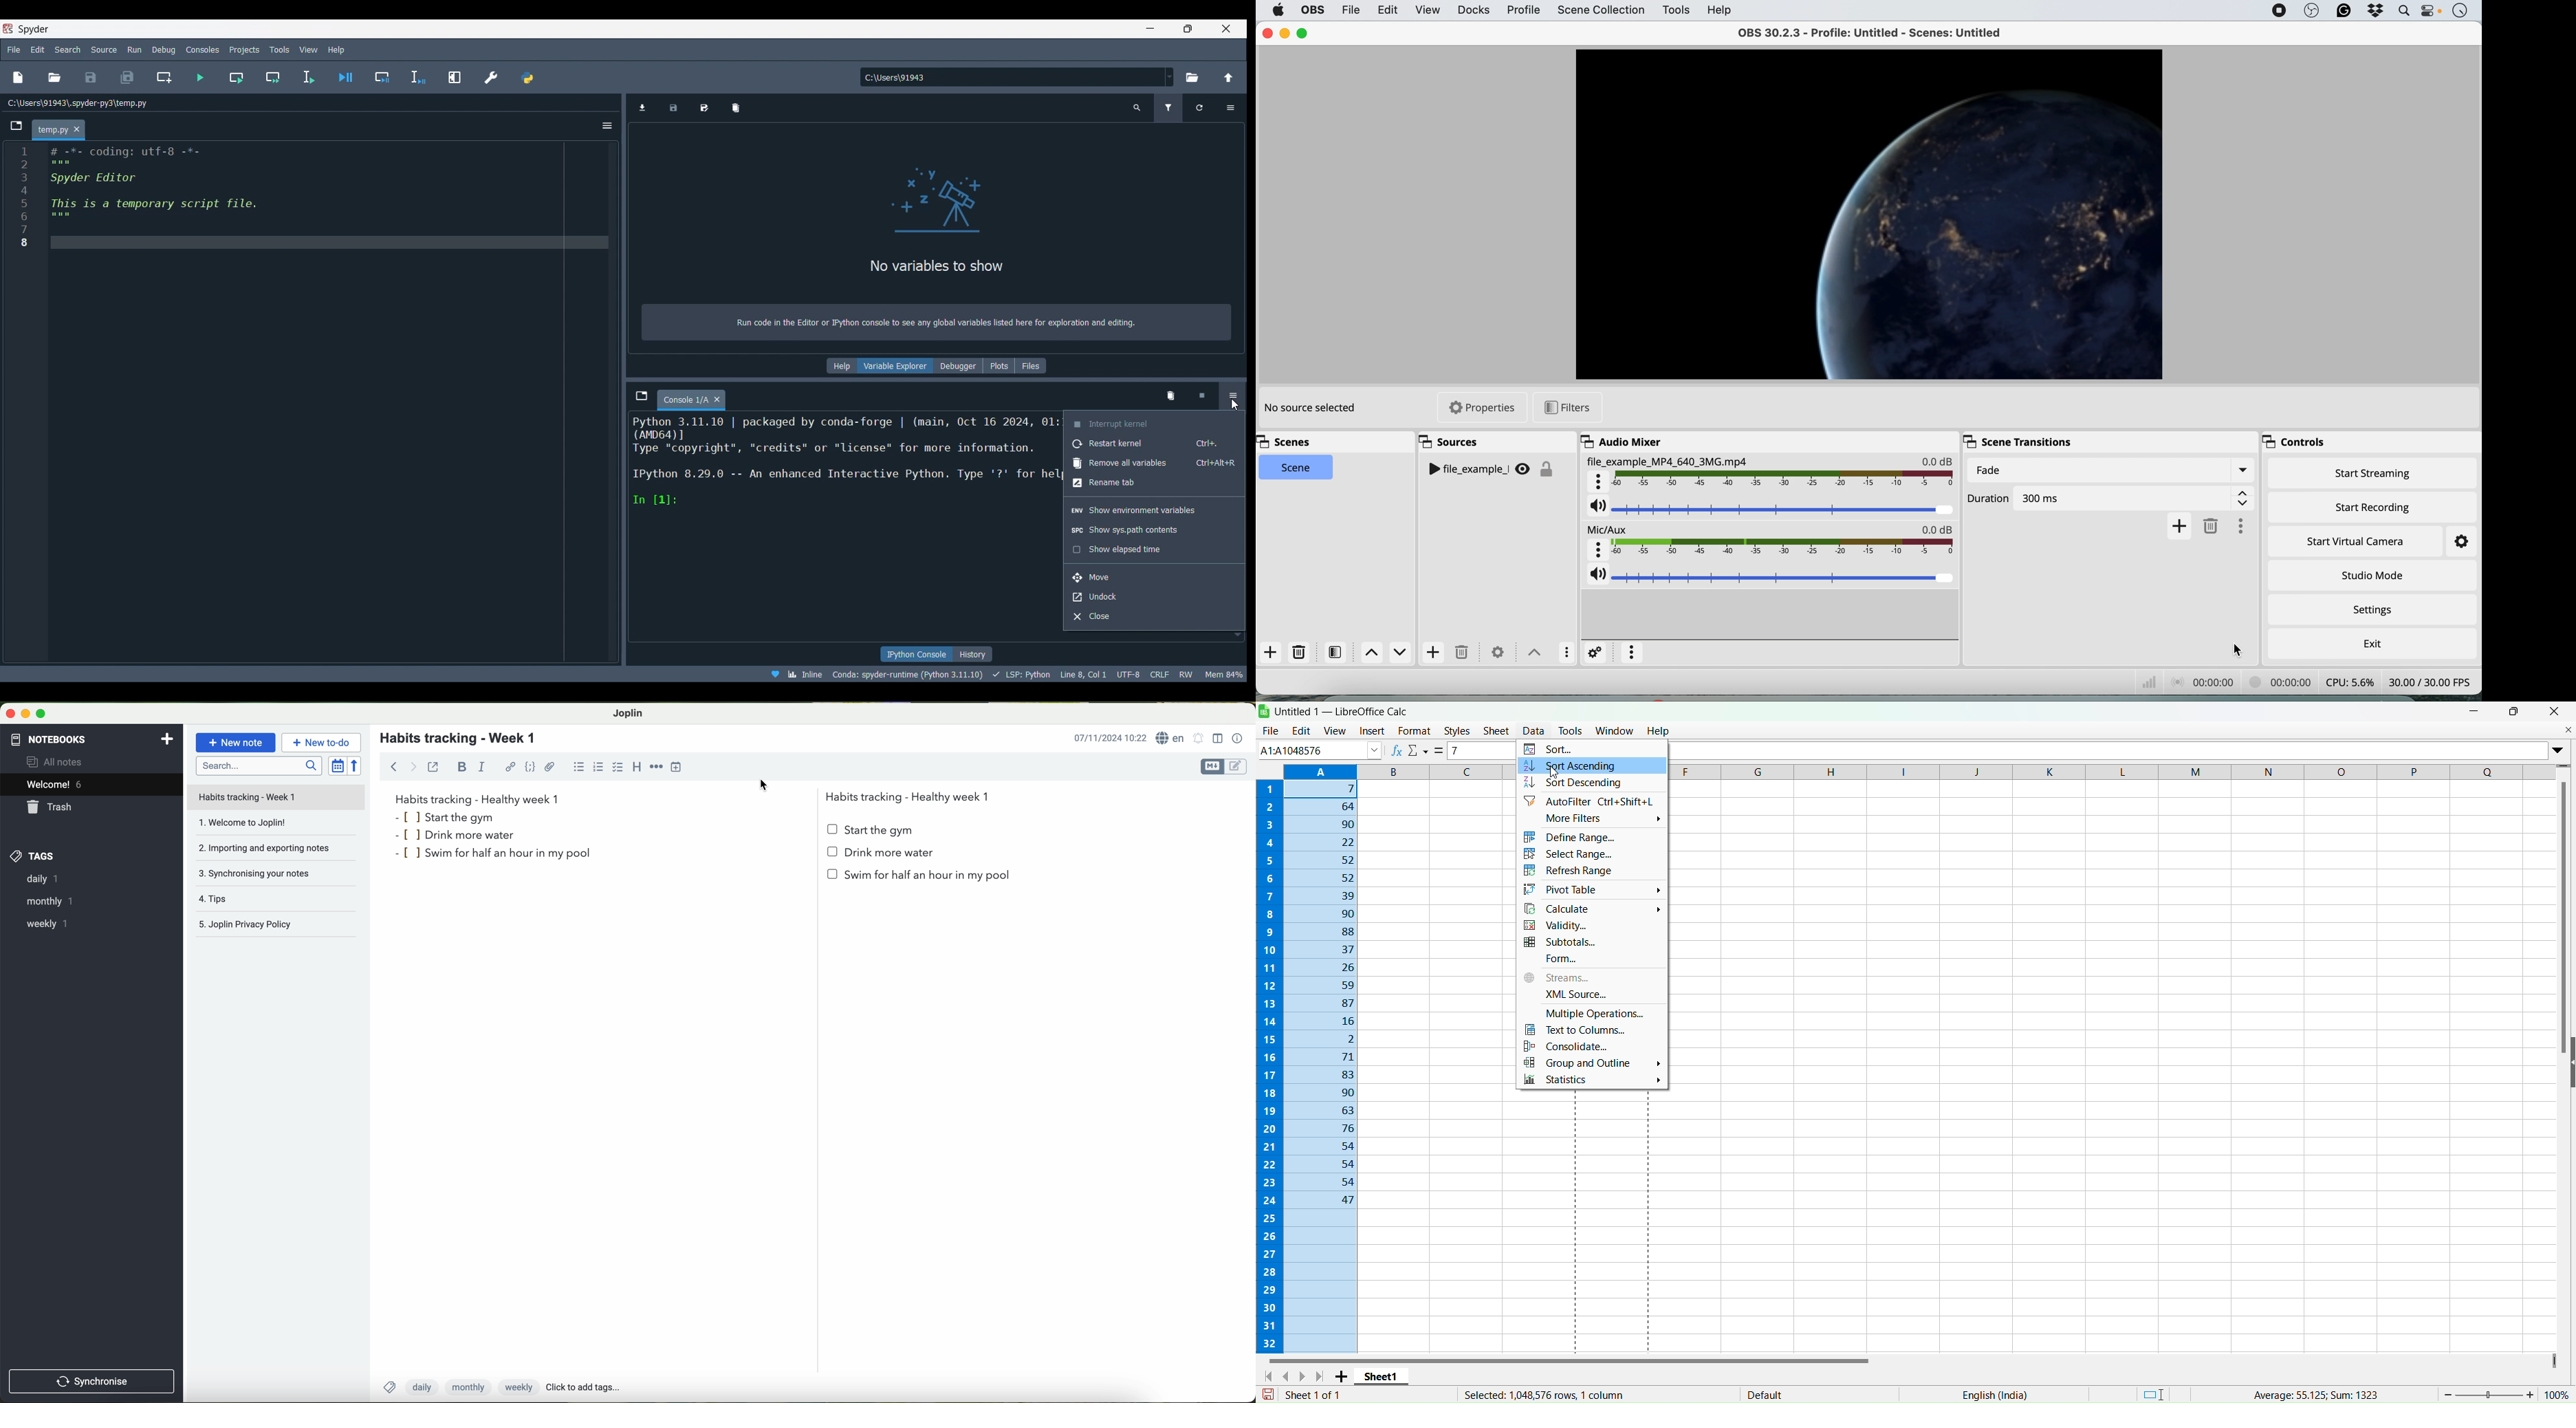 This screenshot has width=2576, height=1428. Describe the element at coordinates (1619, 442) in the screenshot. I see `audio mixer` at that location.